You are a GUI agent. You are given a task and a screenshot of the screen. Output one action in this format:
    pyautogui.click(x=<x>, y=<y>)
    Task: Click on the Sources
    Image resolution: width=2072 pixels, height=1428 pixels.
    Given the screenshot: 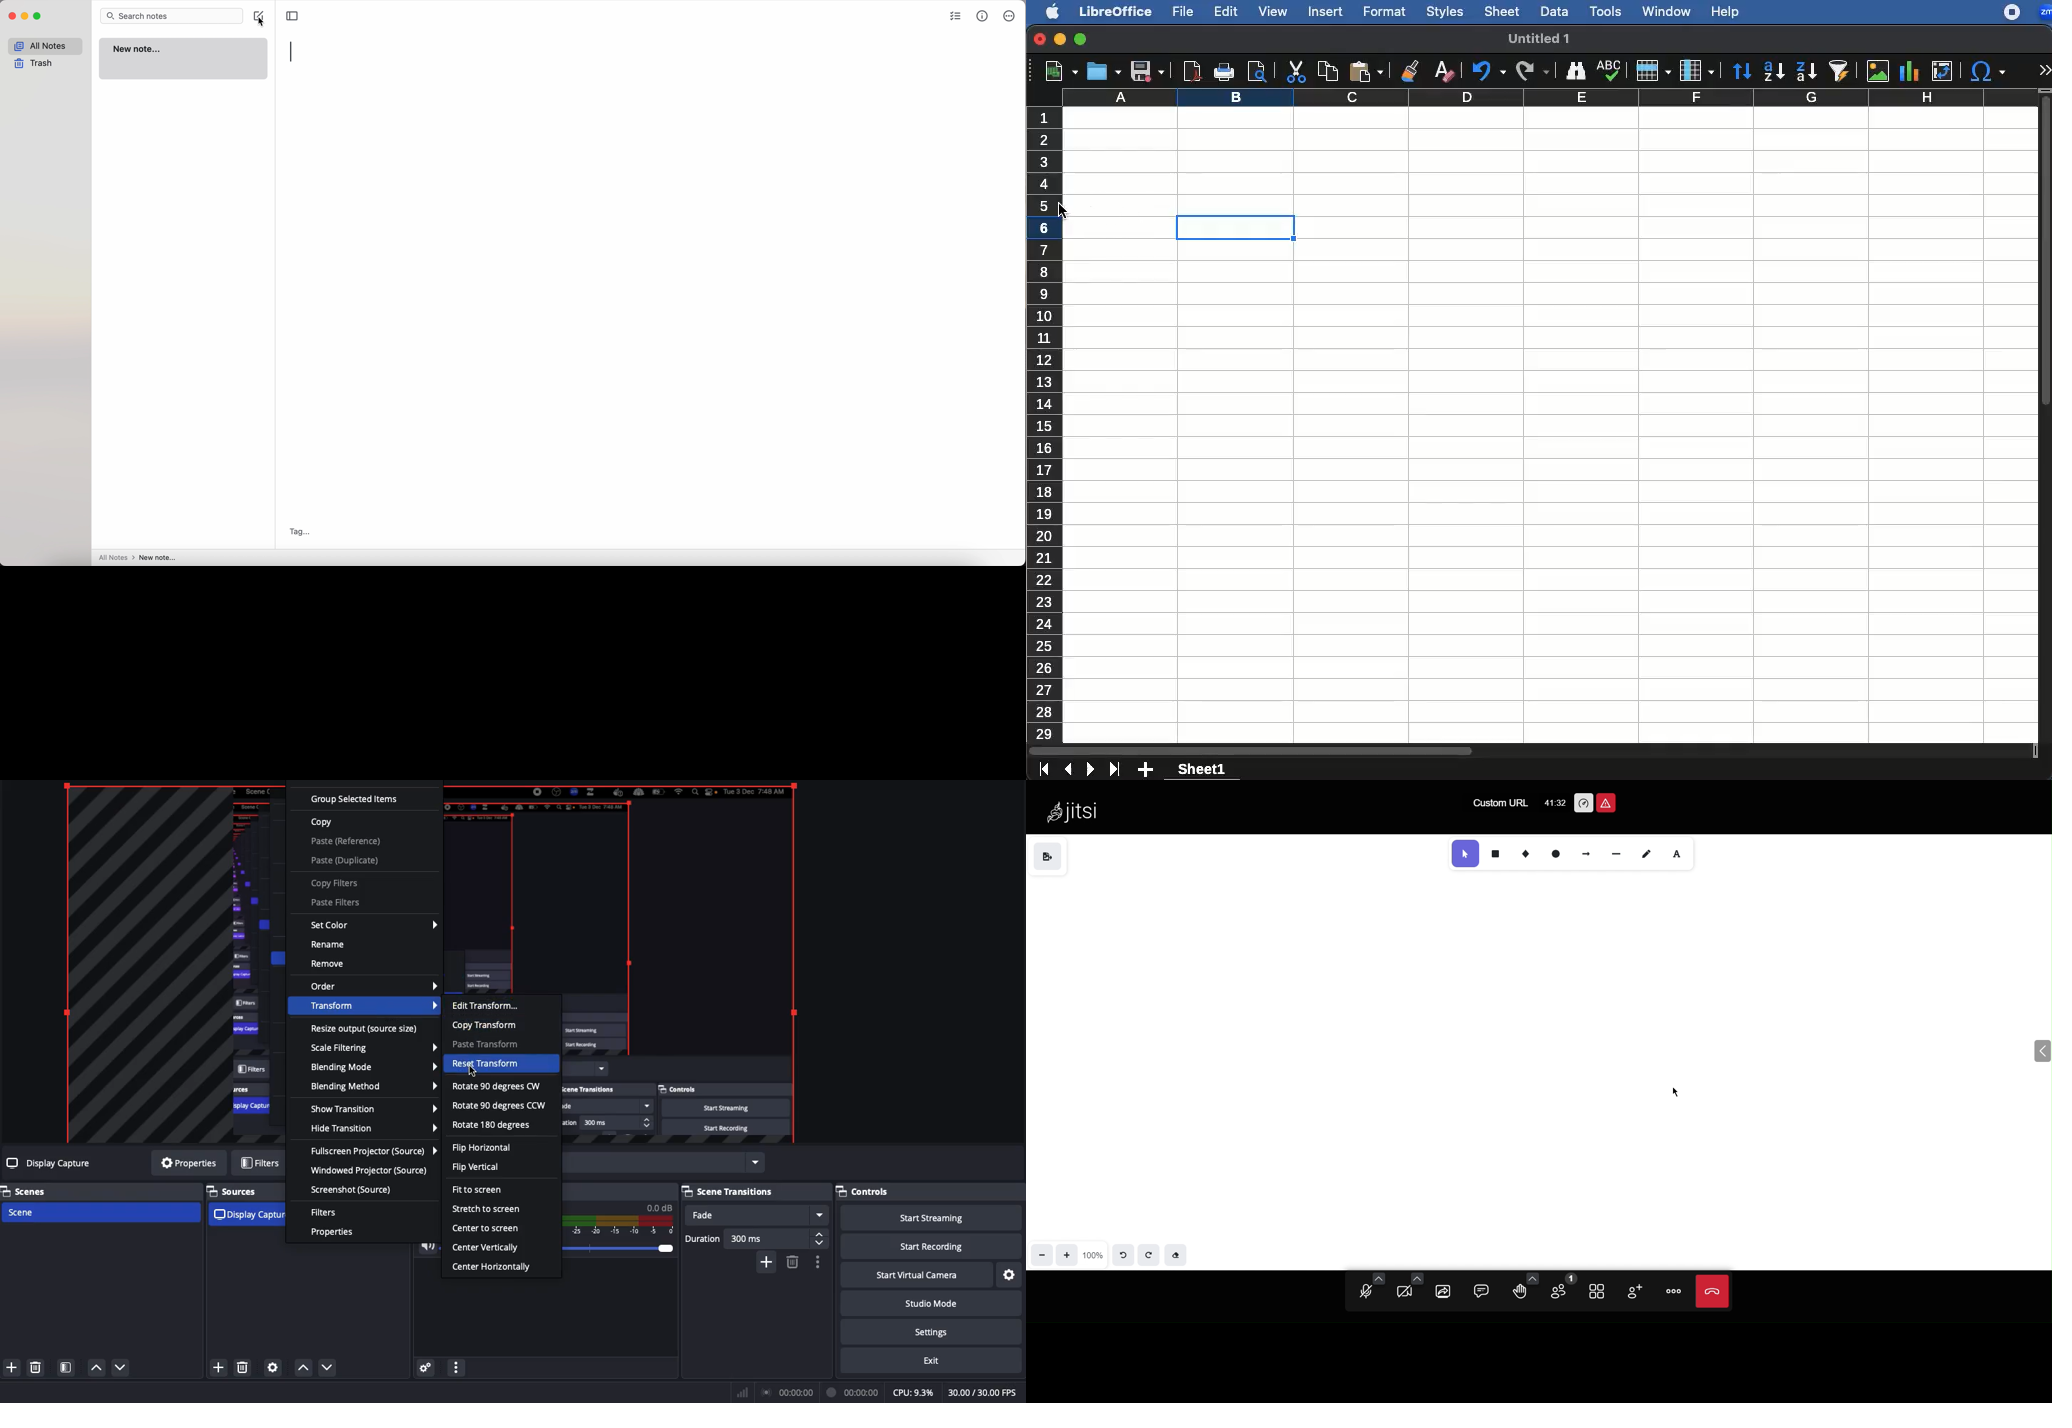 What is the action you would take?
    pyautogui.click(x=230, y=1191)
    